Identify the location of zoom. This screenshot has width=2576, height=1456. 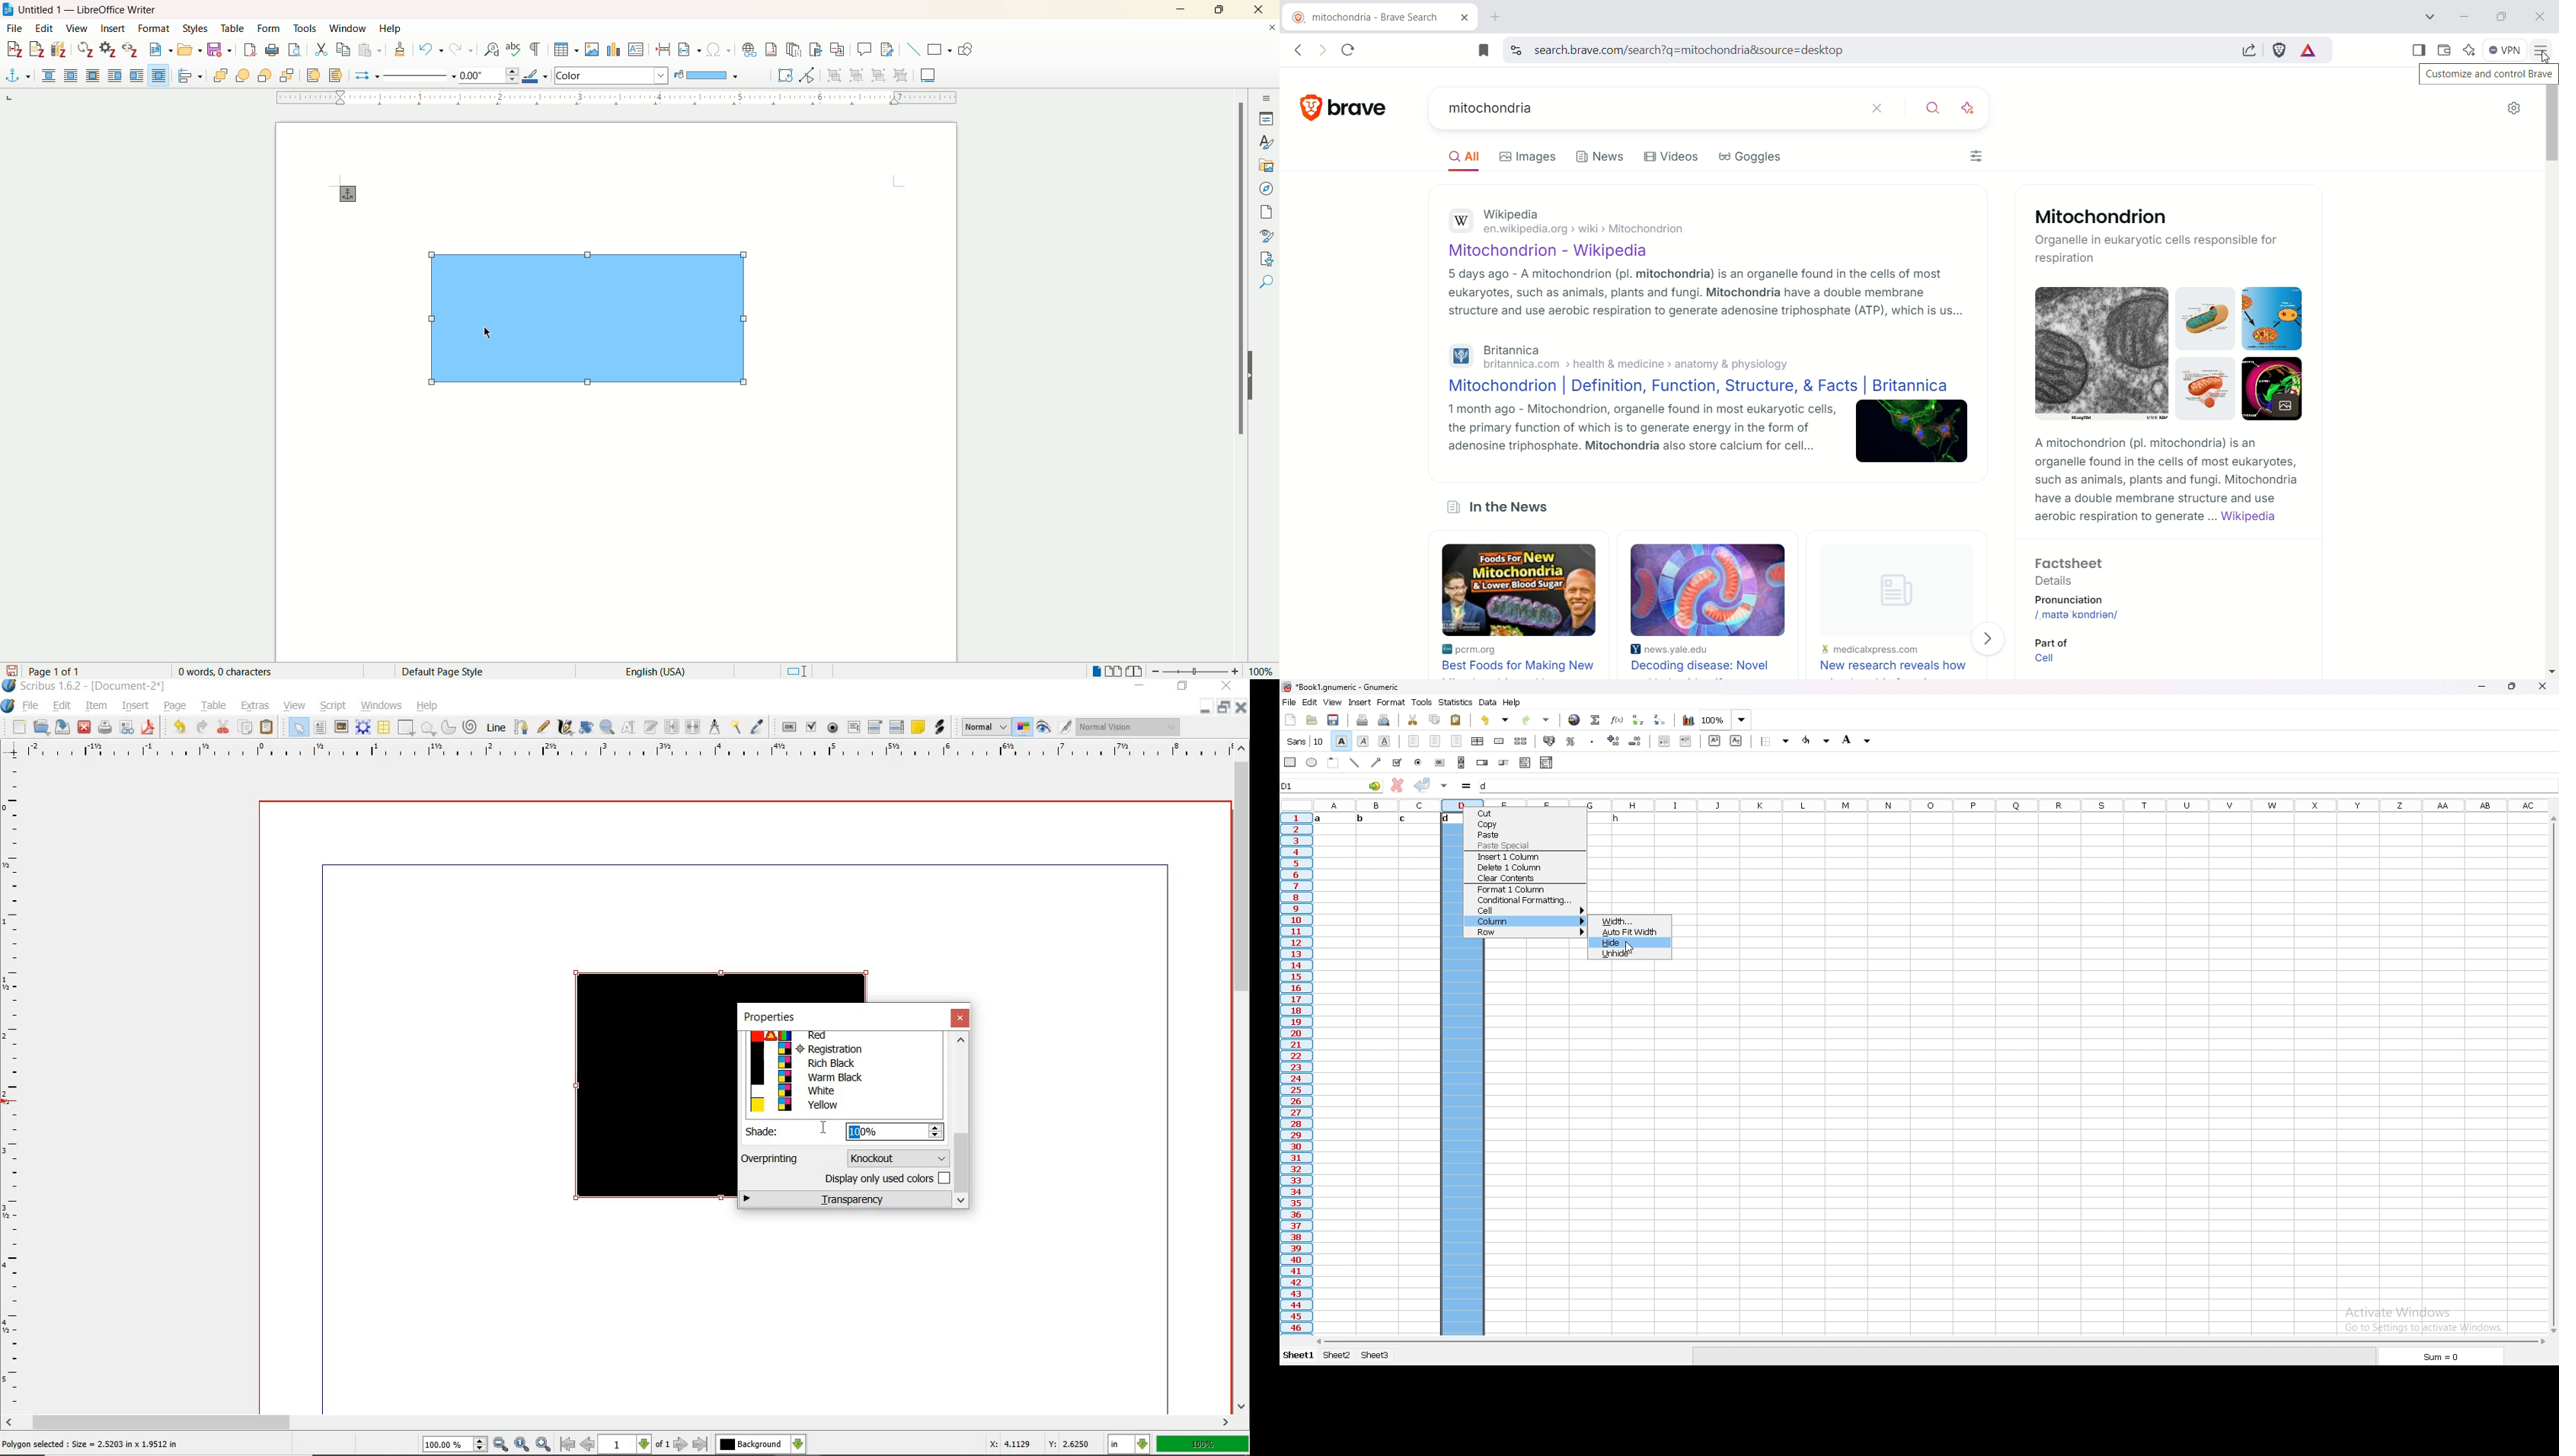
(1725, 720).